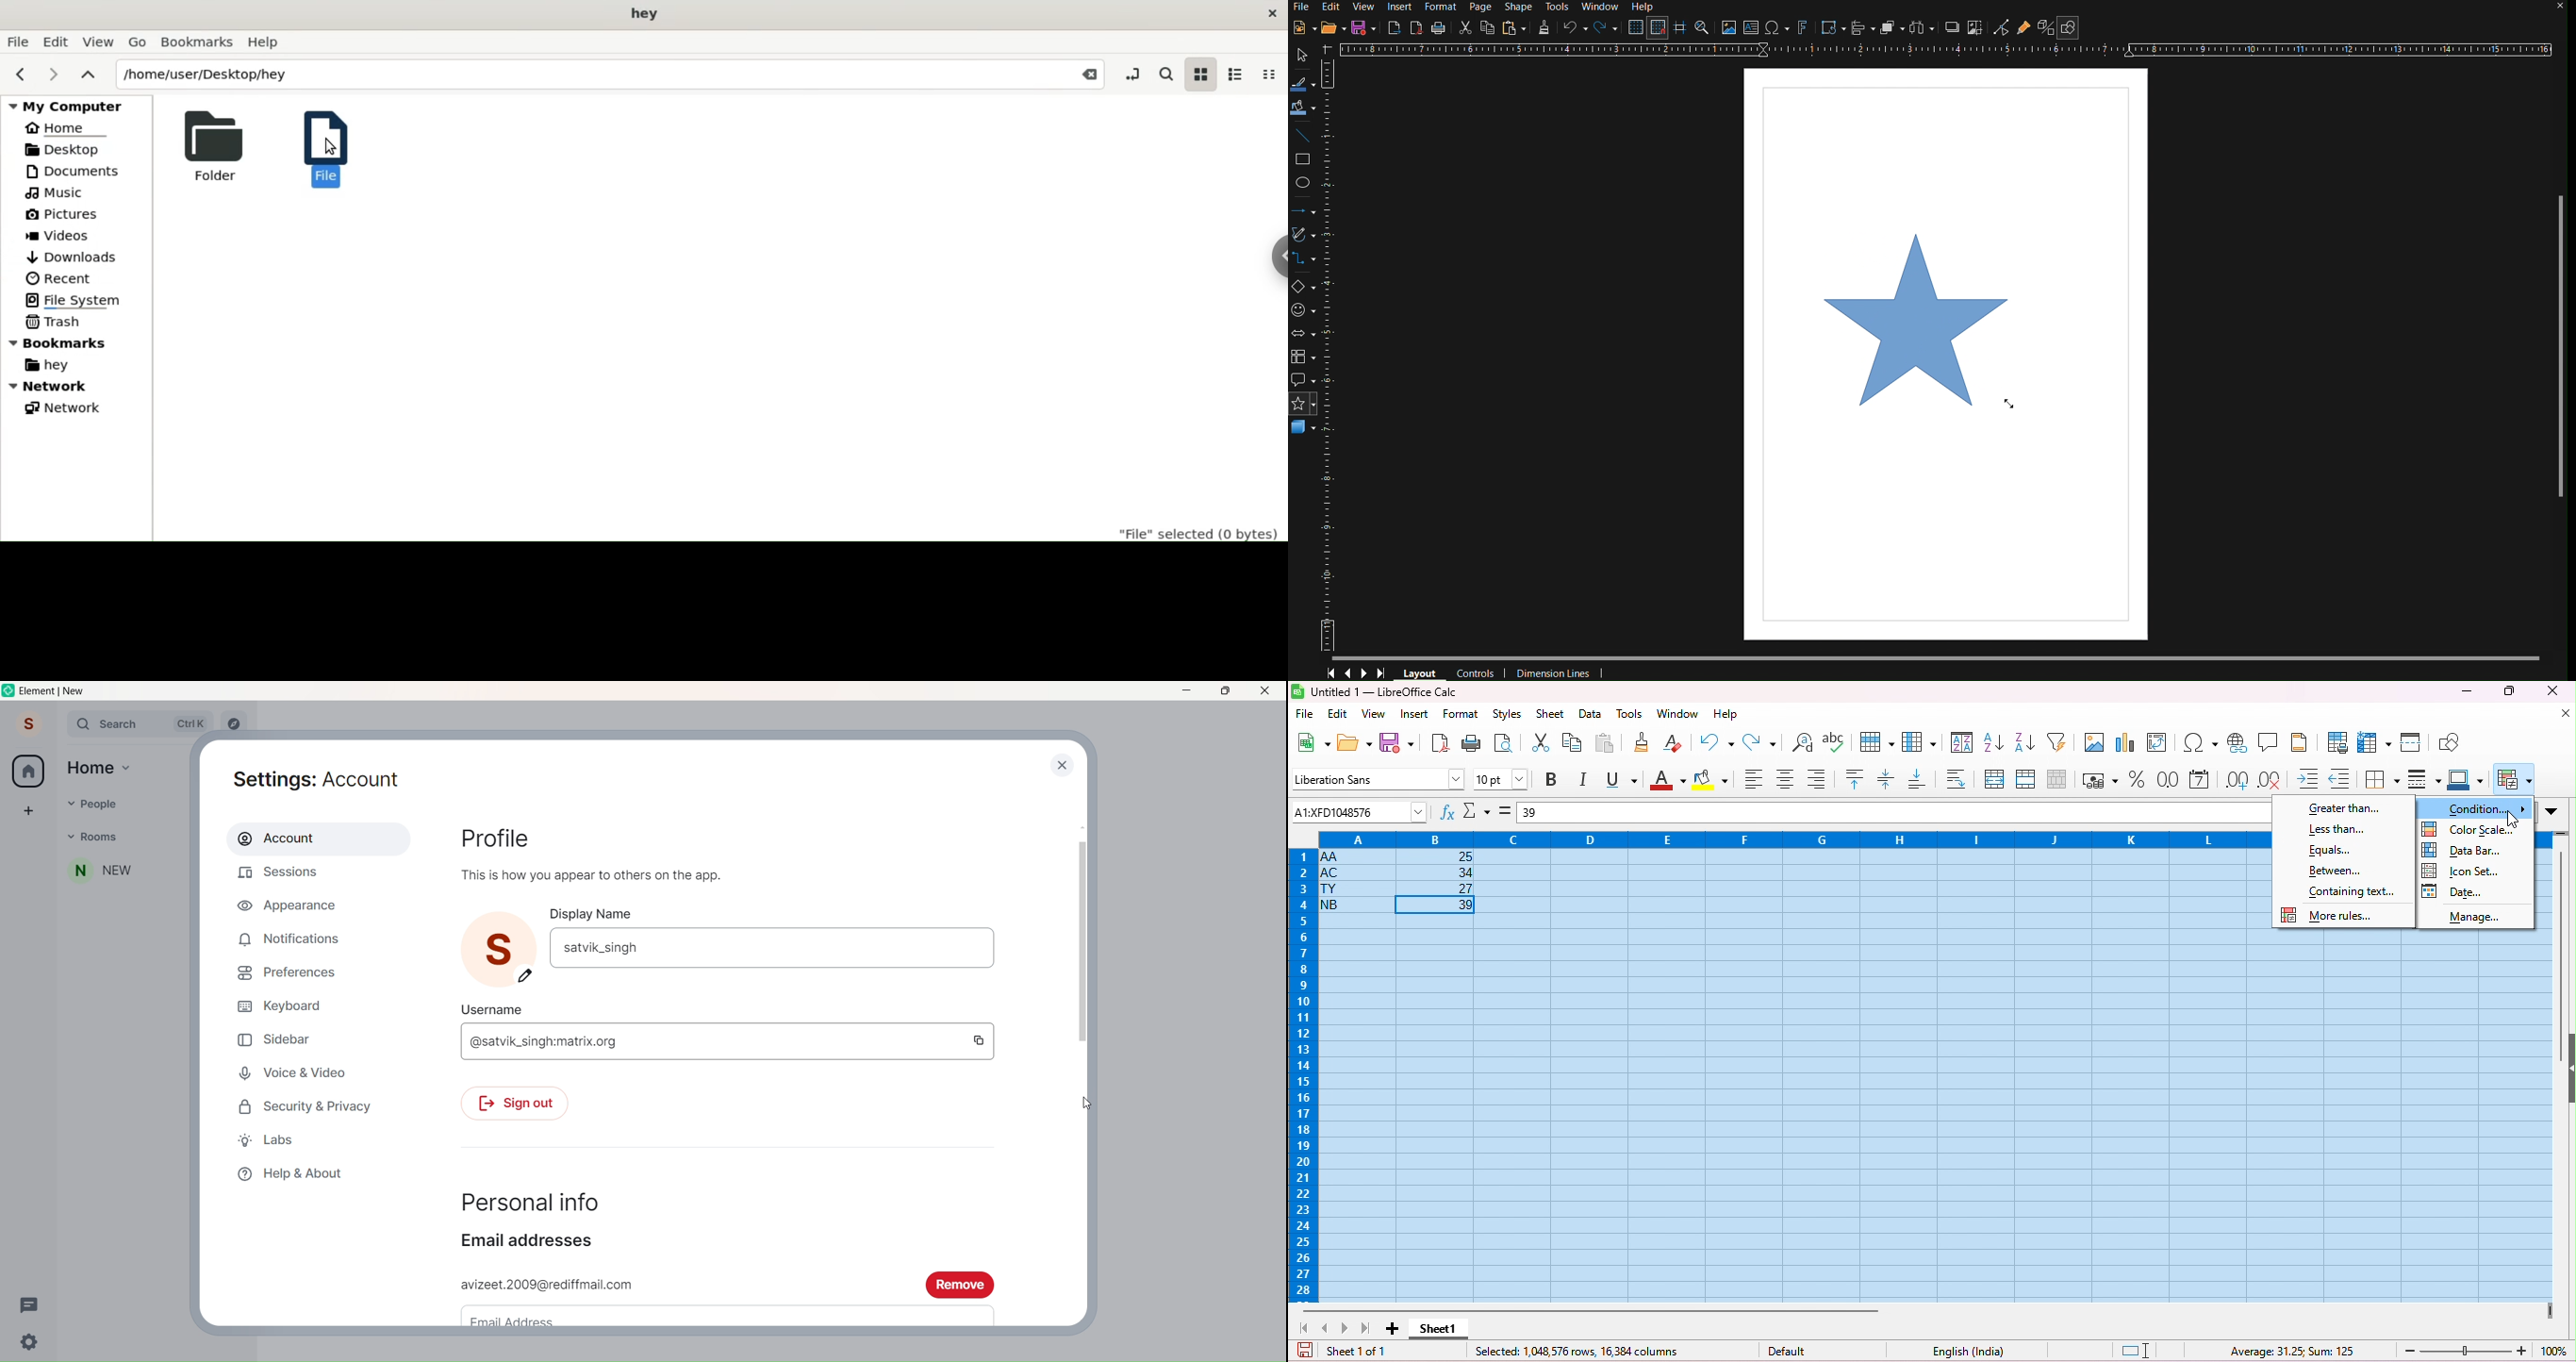 The width and height of the screenshot is (2576, 1372). Describe the element at coordinates (26, 725) in the screenshot. I see `Profile` at that location.